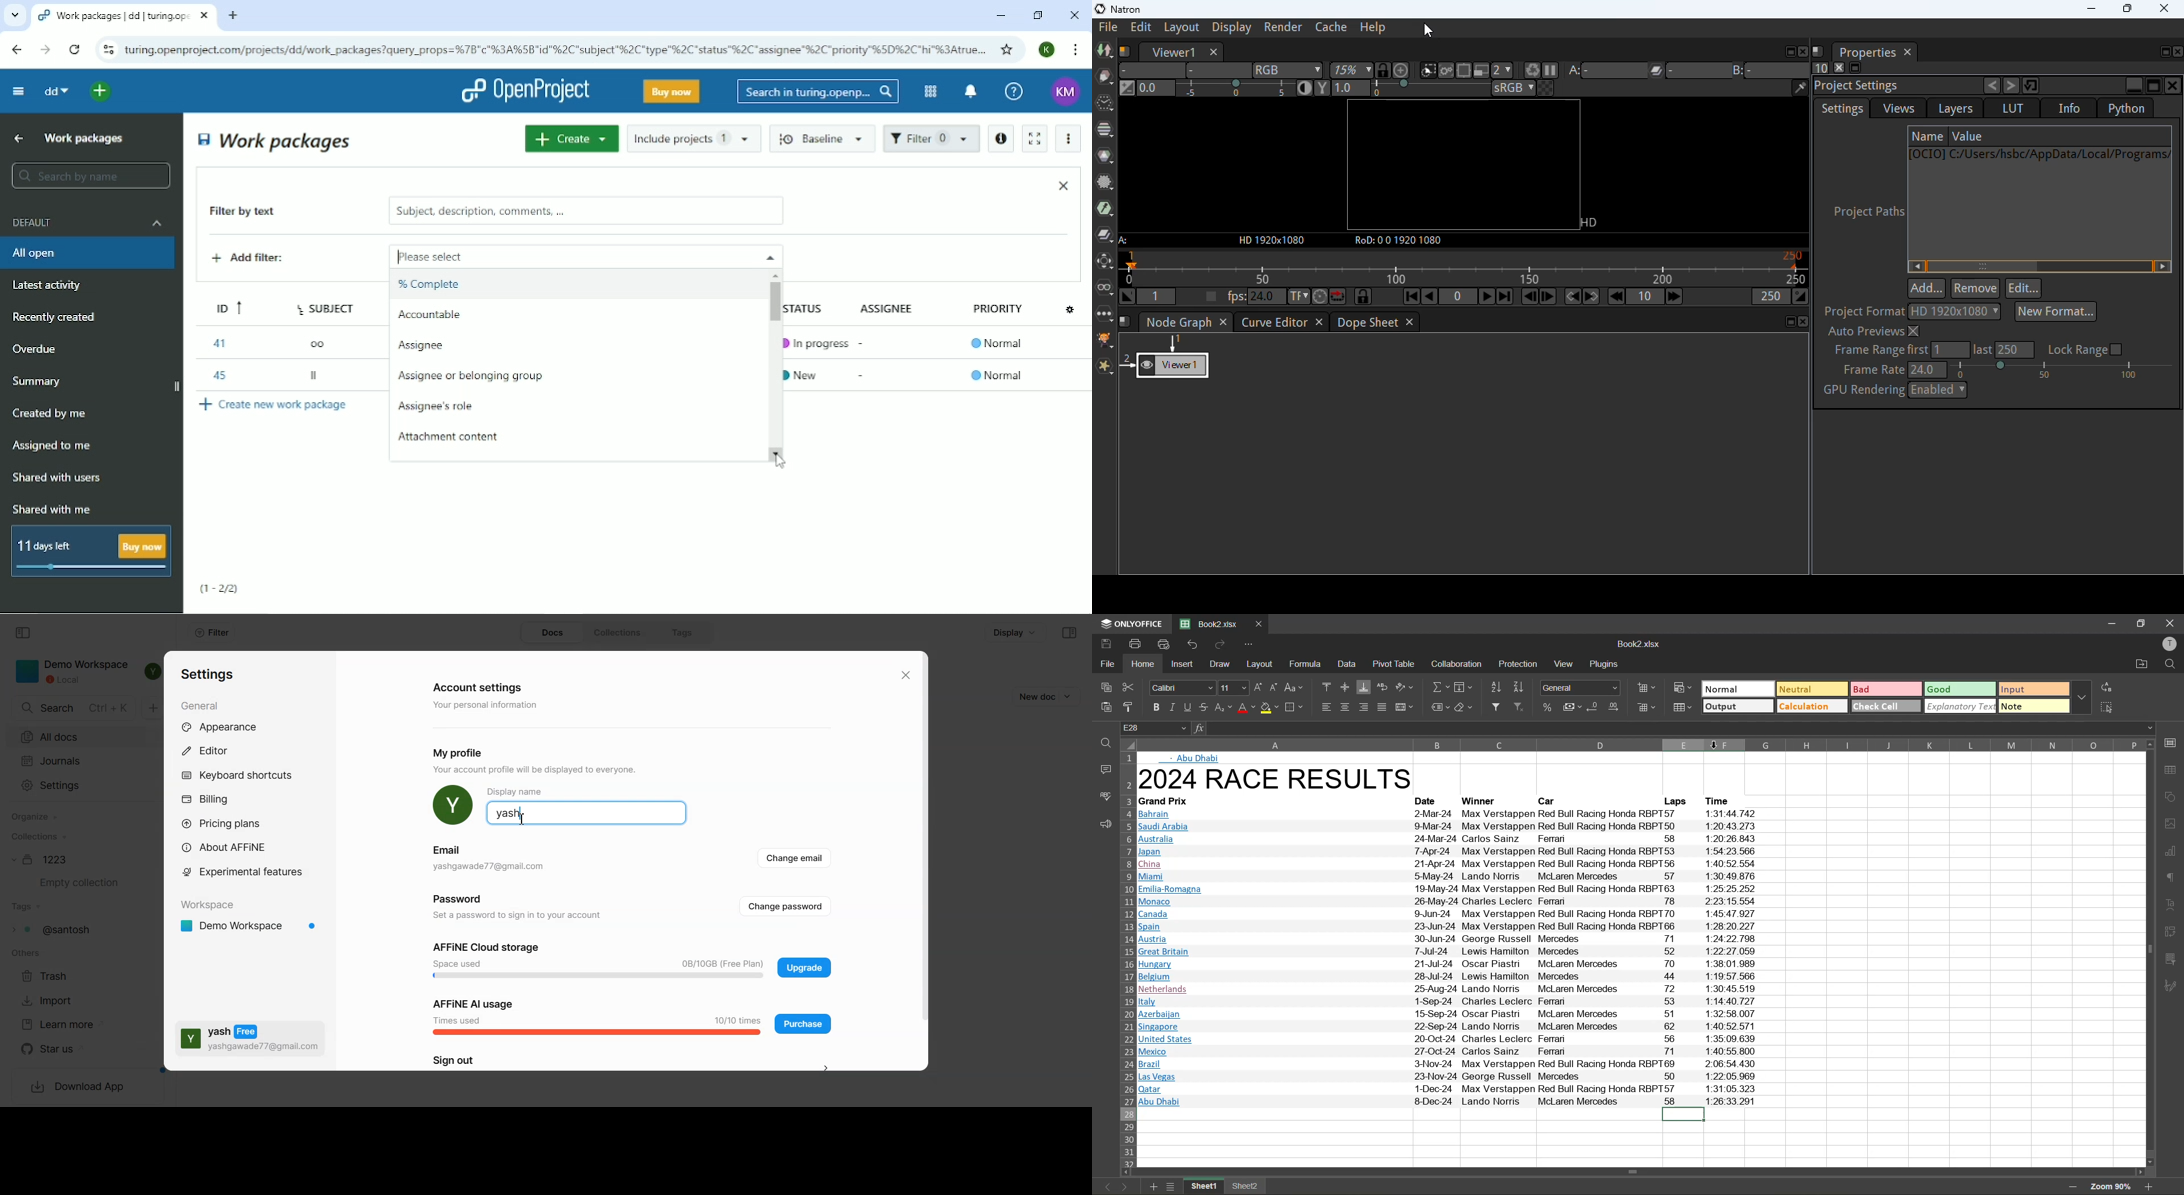  Describe the element at coordinates (1393, 664) in the screenshot. I see `pivot table` at that location.